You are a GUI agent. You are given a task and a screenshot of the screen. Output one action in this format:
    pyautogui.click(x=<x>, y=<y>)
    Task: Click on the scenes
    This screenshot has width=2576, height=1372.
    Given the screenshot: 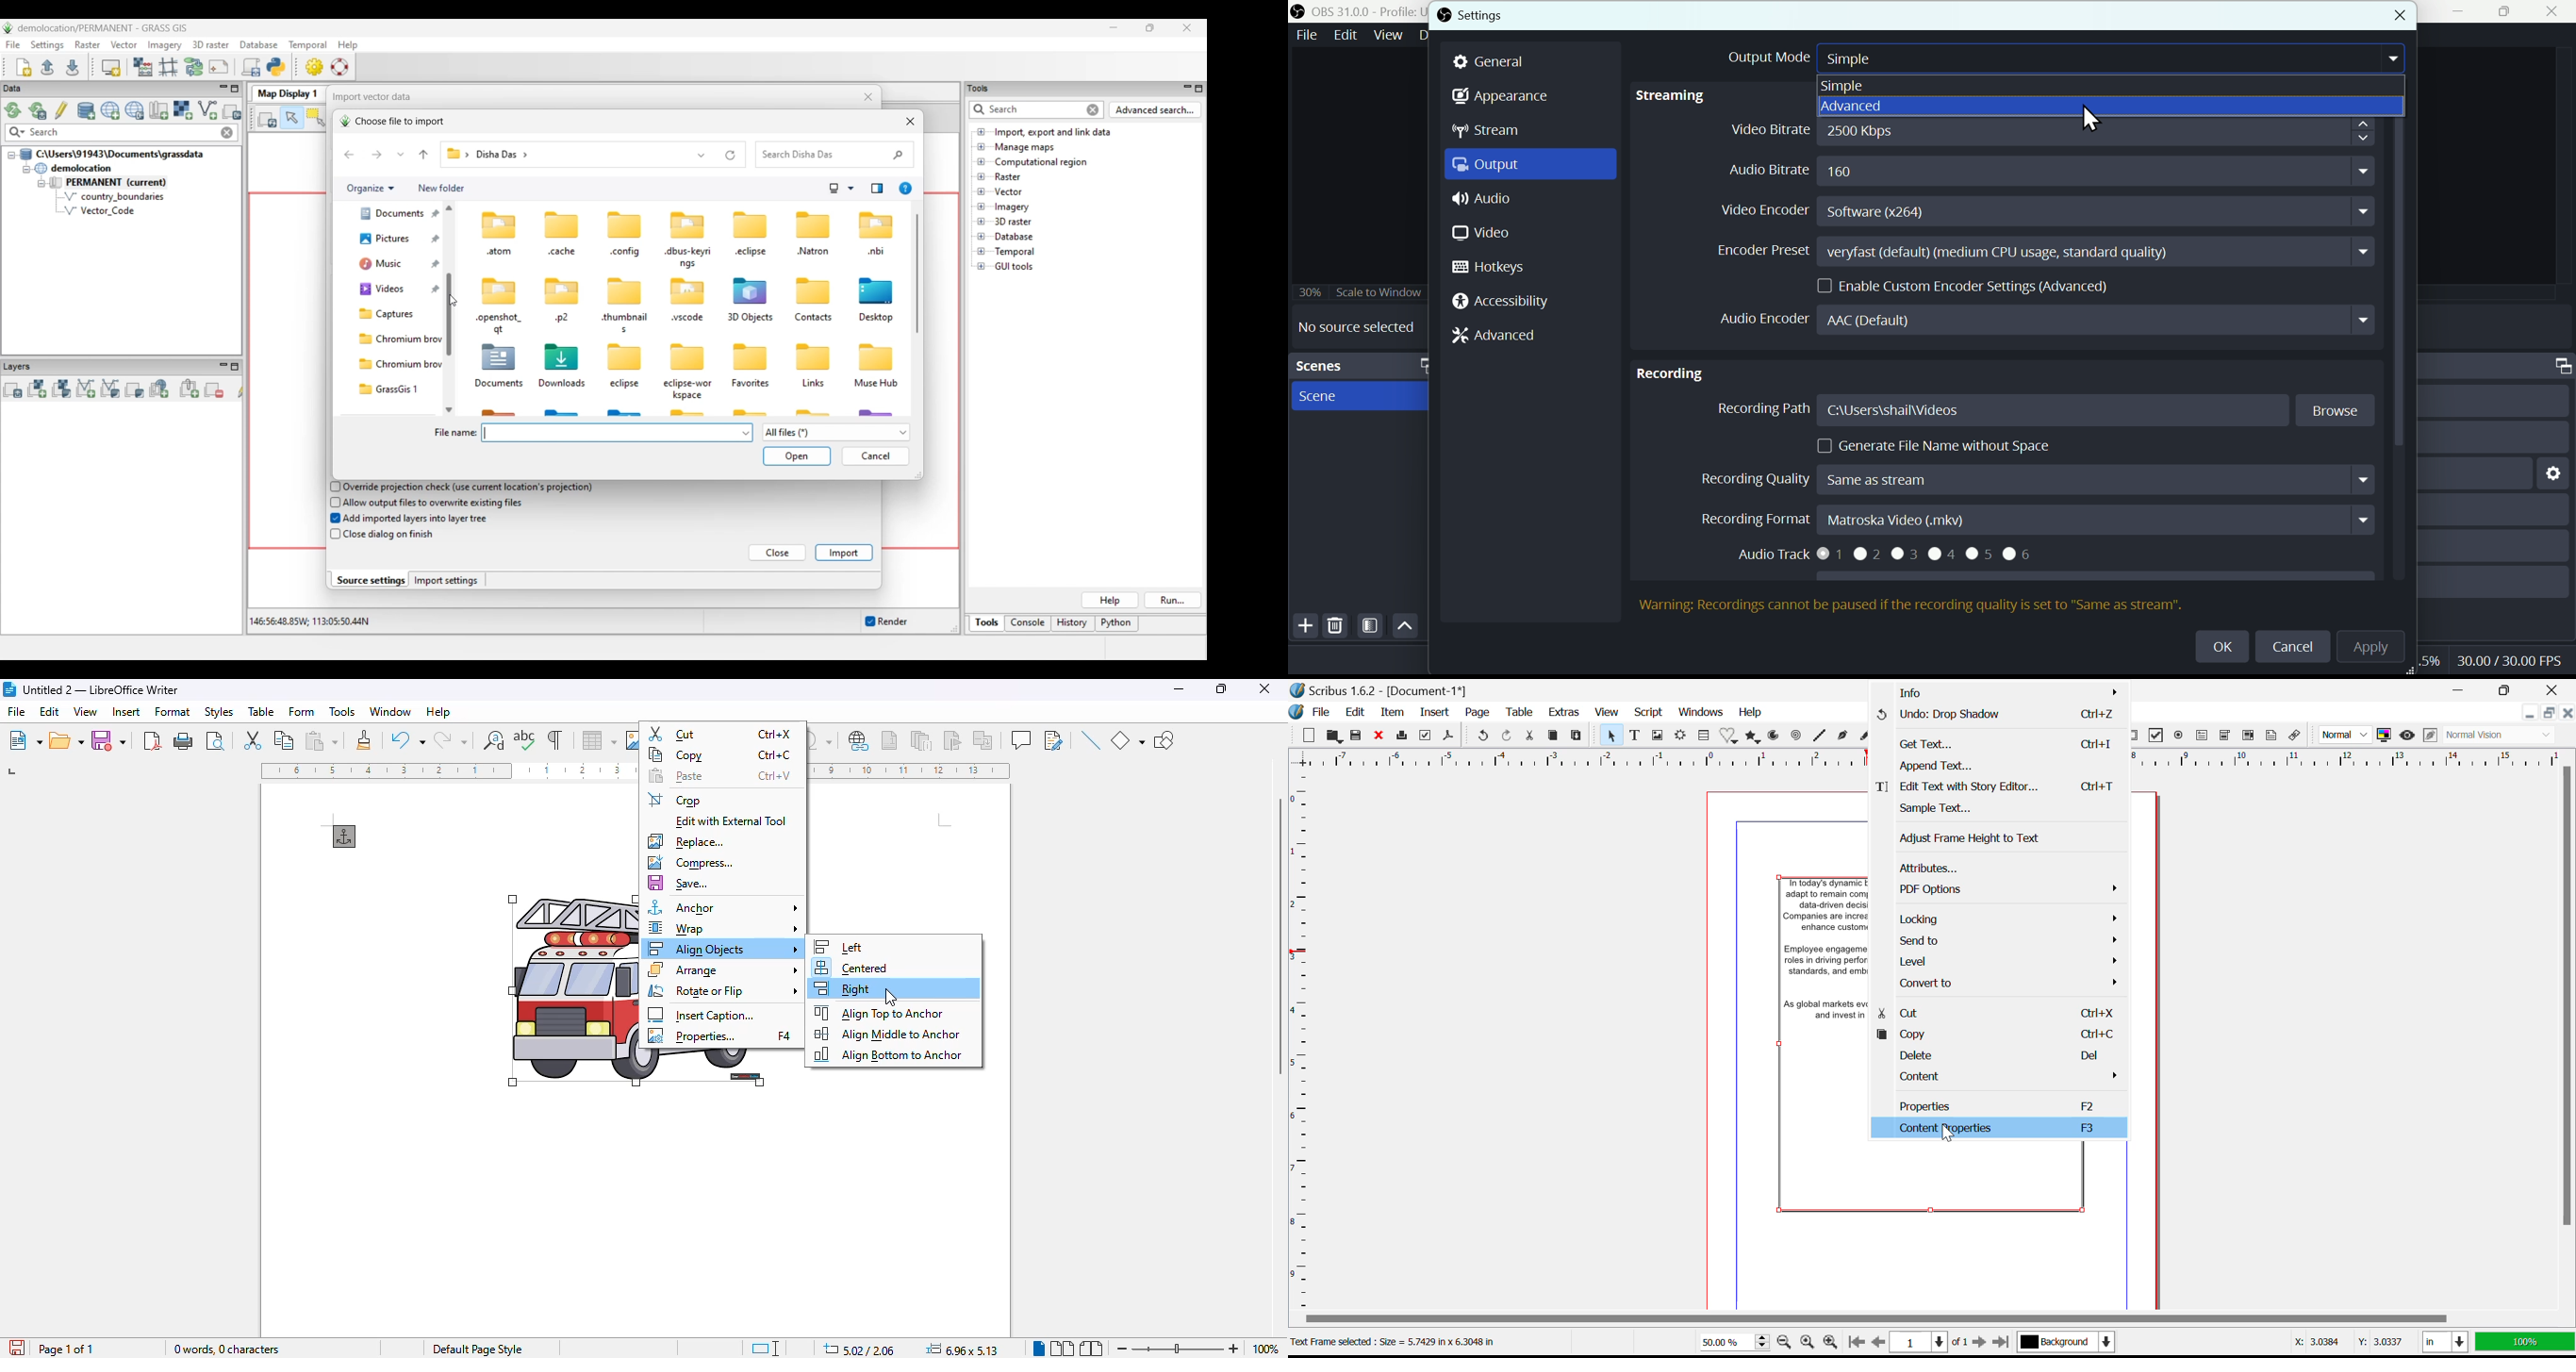 What is the action you would take?
    pyautogui.click(x=1358, y=366)
    